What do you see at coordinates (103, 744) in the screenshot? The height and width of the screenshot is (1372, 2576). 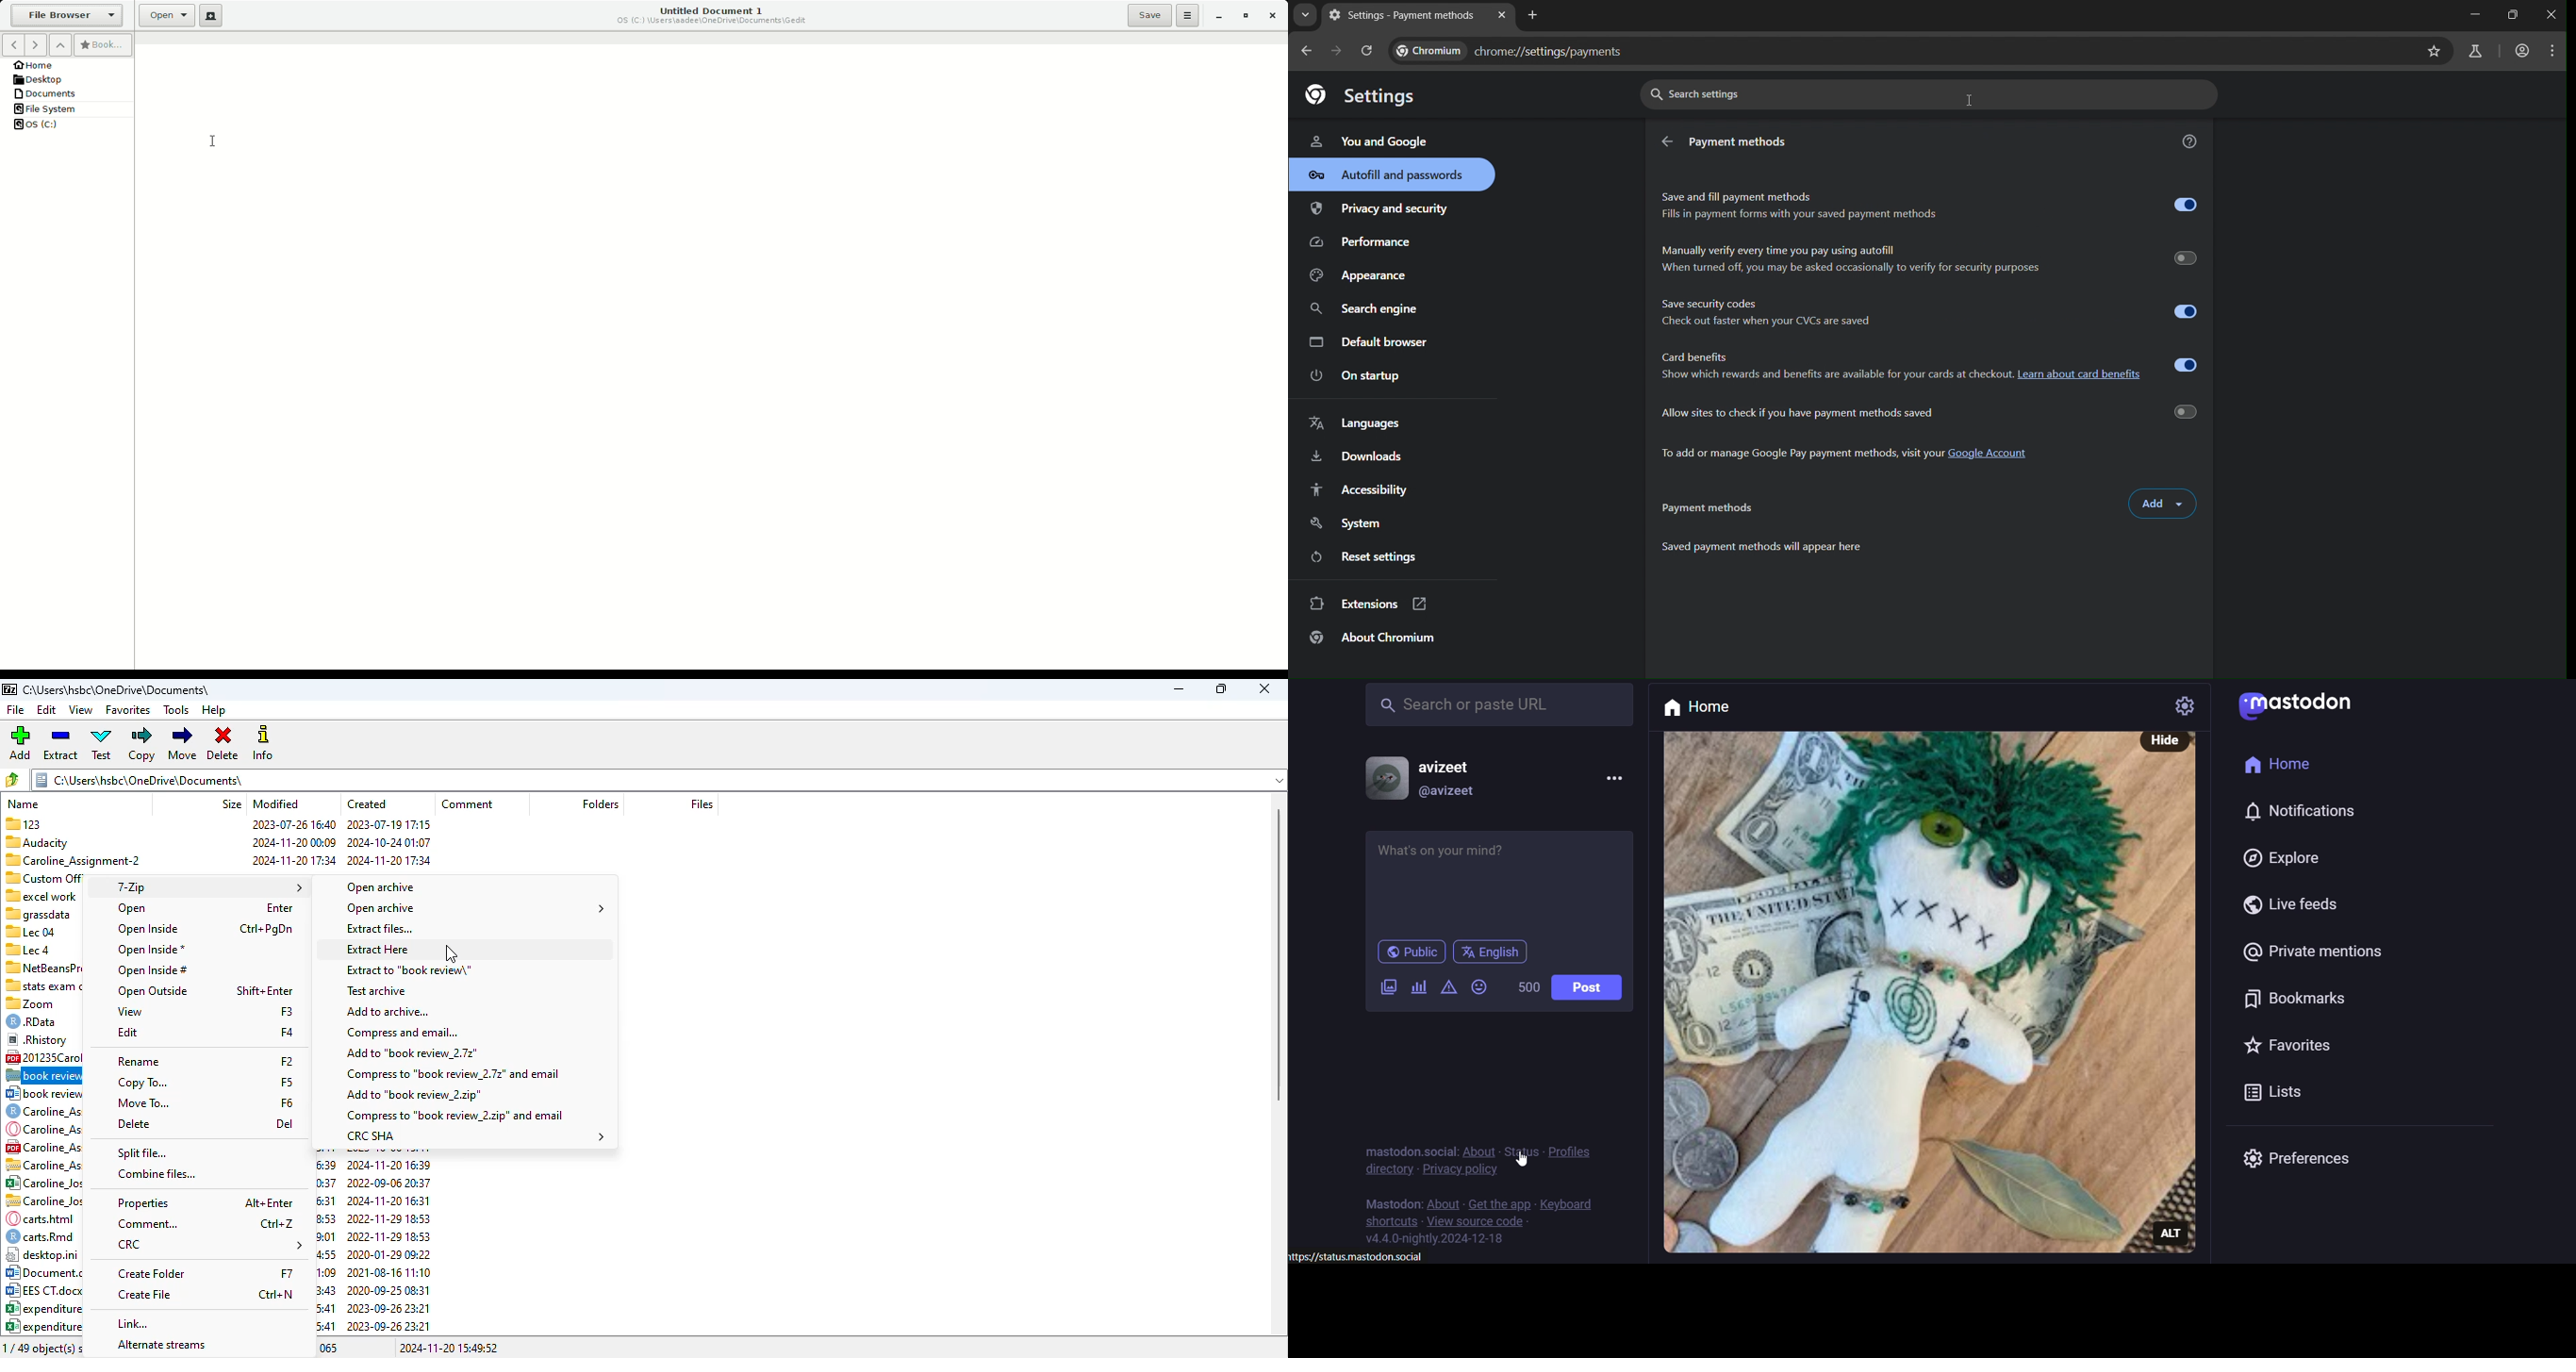 I see `test` at bounding box center [103, 744].